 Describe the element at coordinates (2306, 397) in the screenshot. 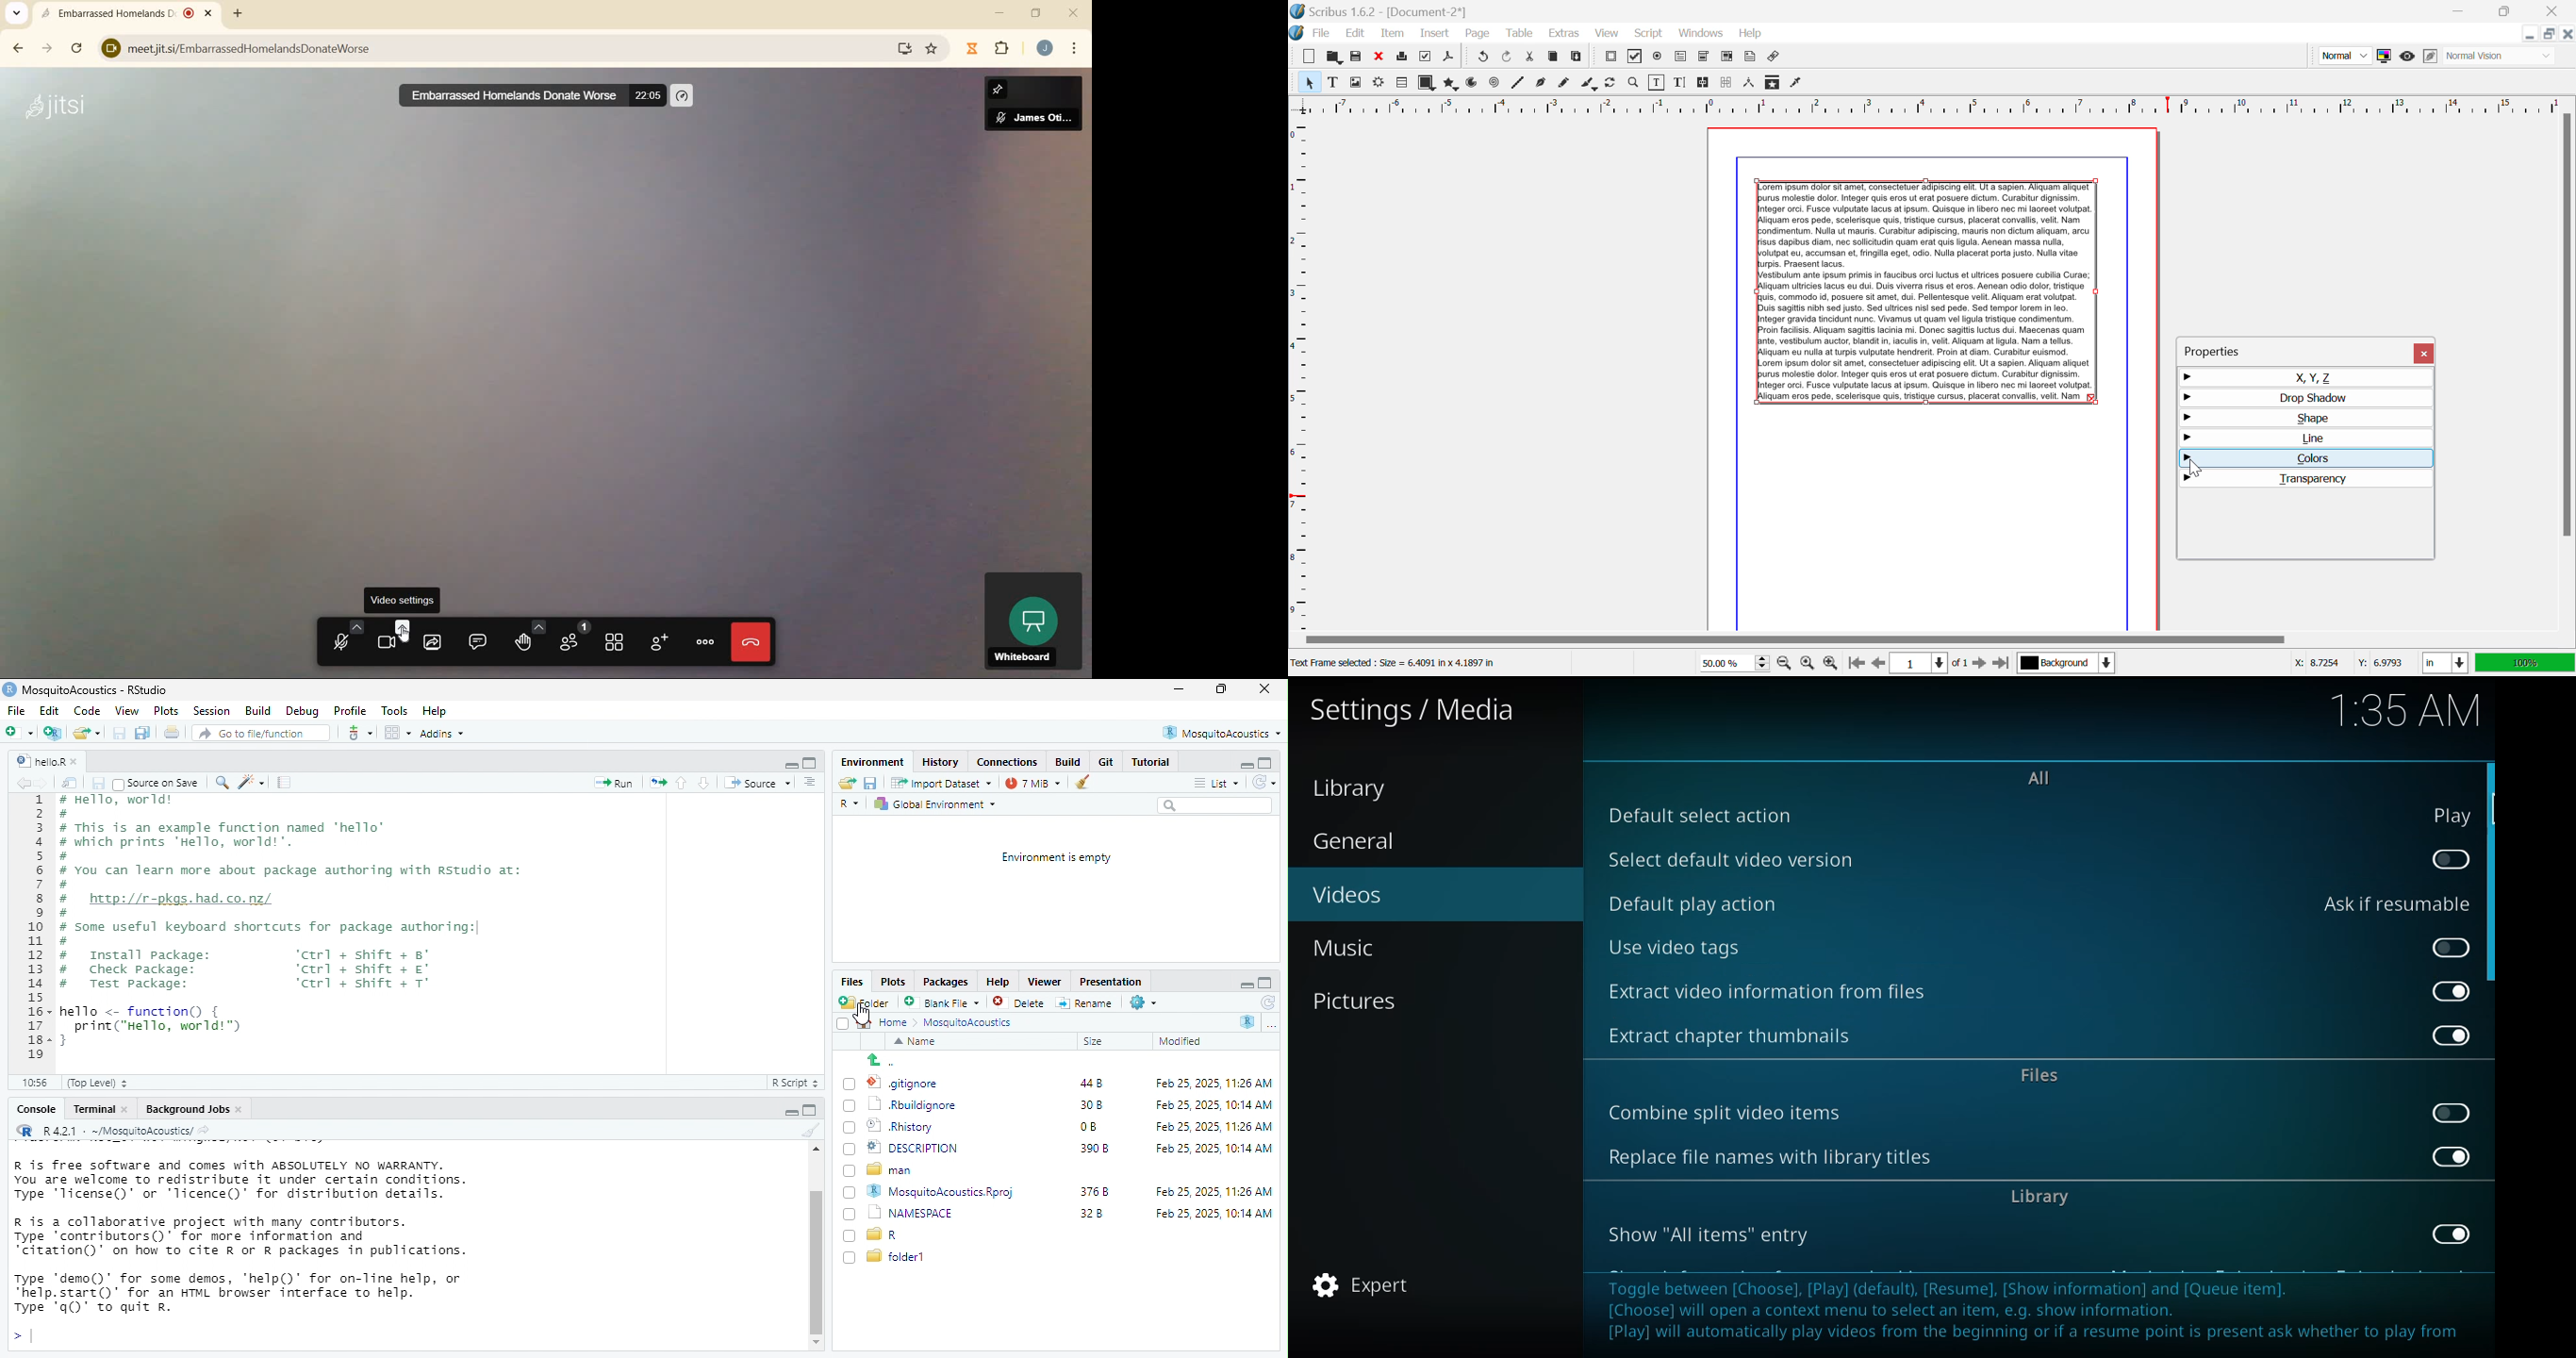

I see `Drop Shadow` at that location.